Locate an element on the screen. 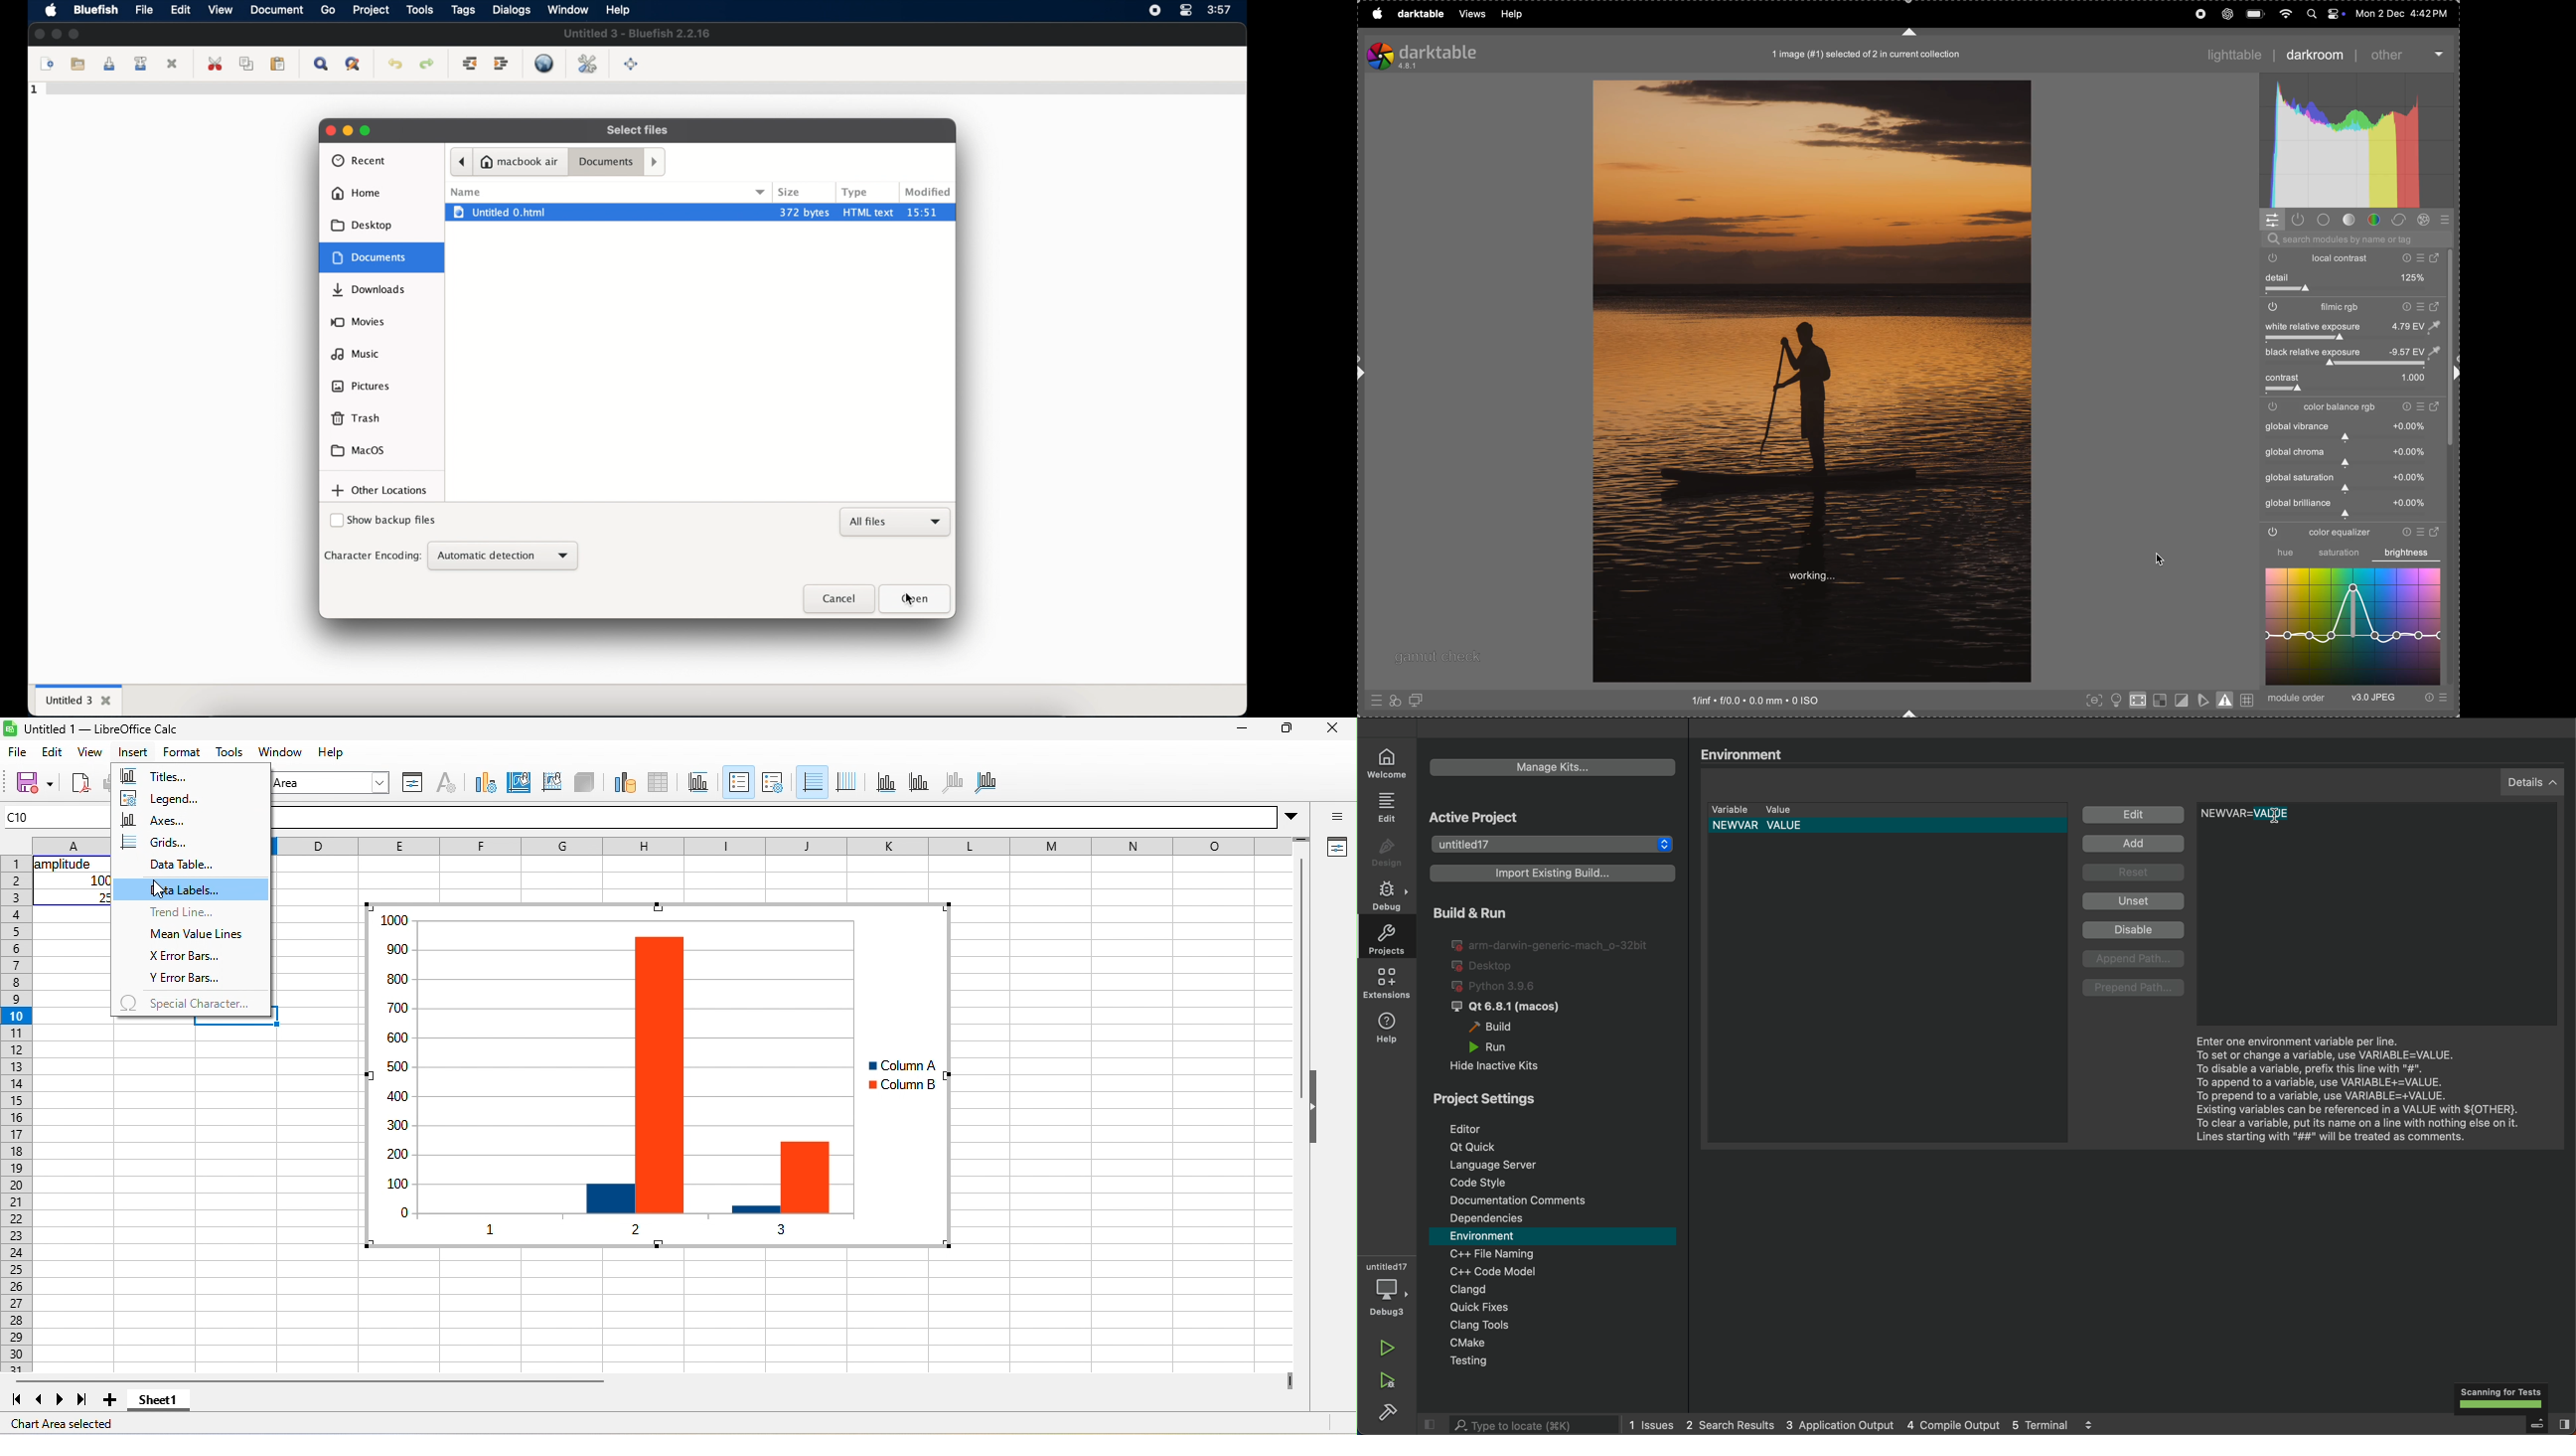 The width and height of the screenshot is (2576, 1456). maximize is located at coordinates (1284, 730).